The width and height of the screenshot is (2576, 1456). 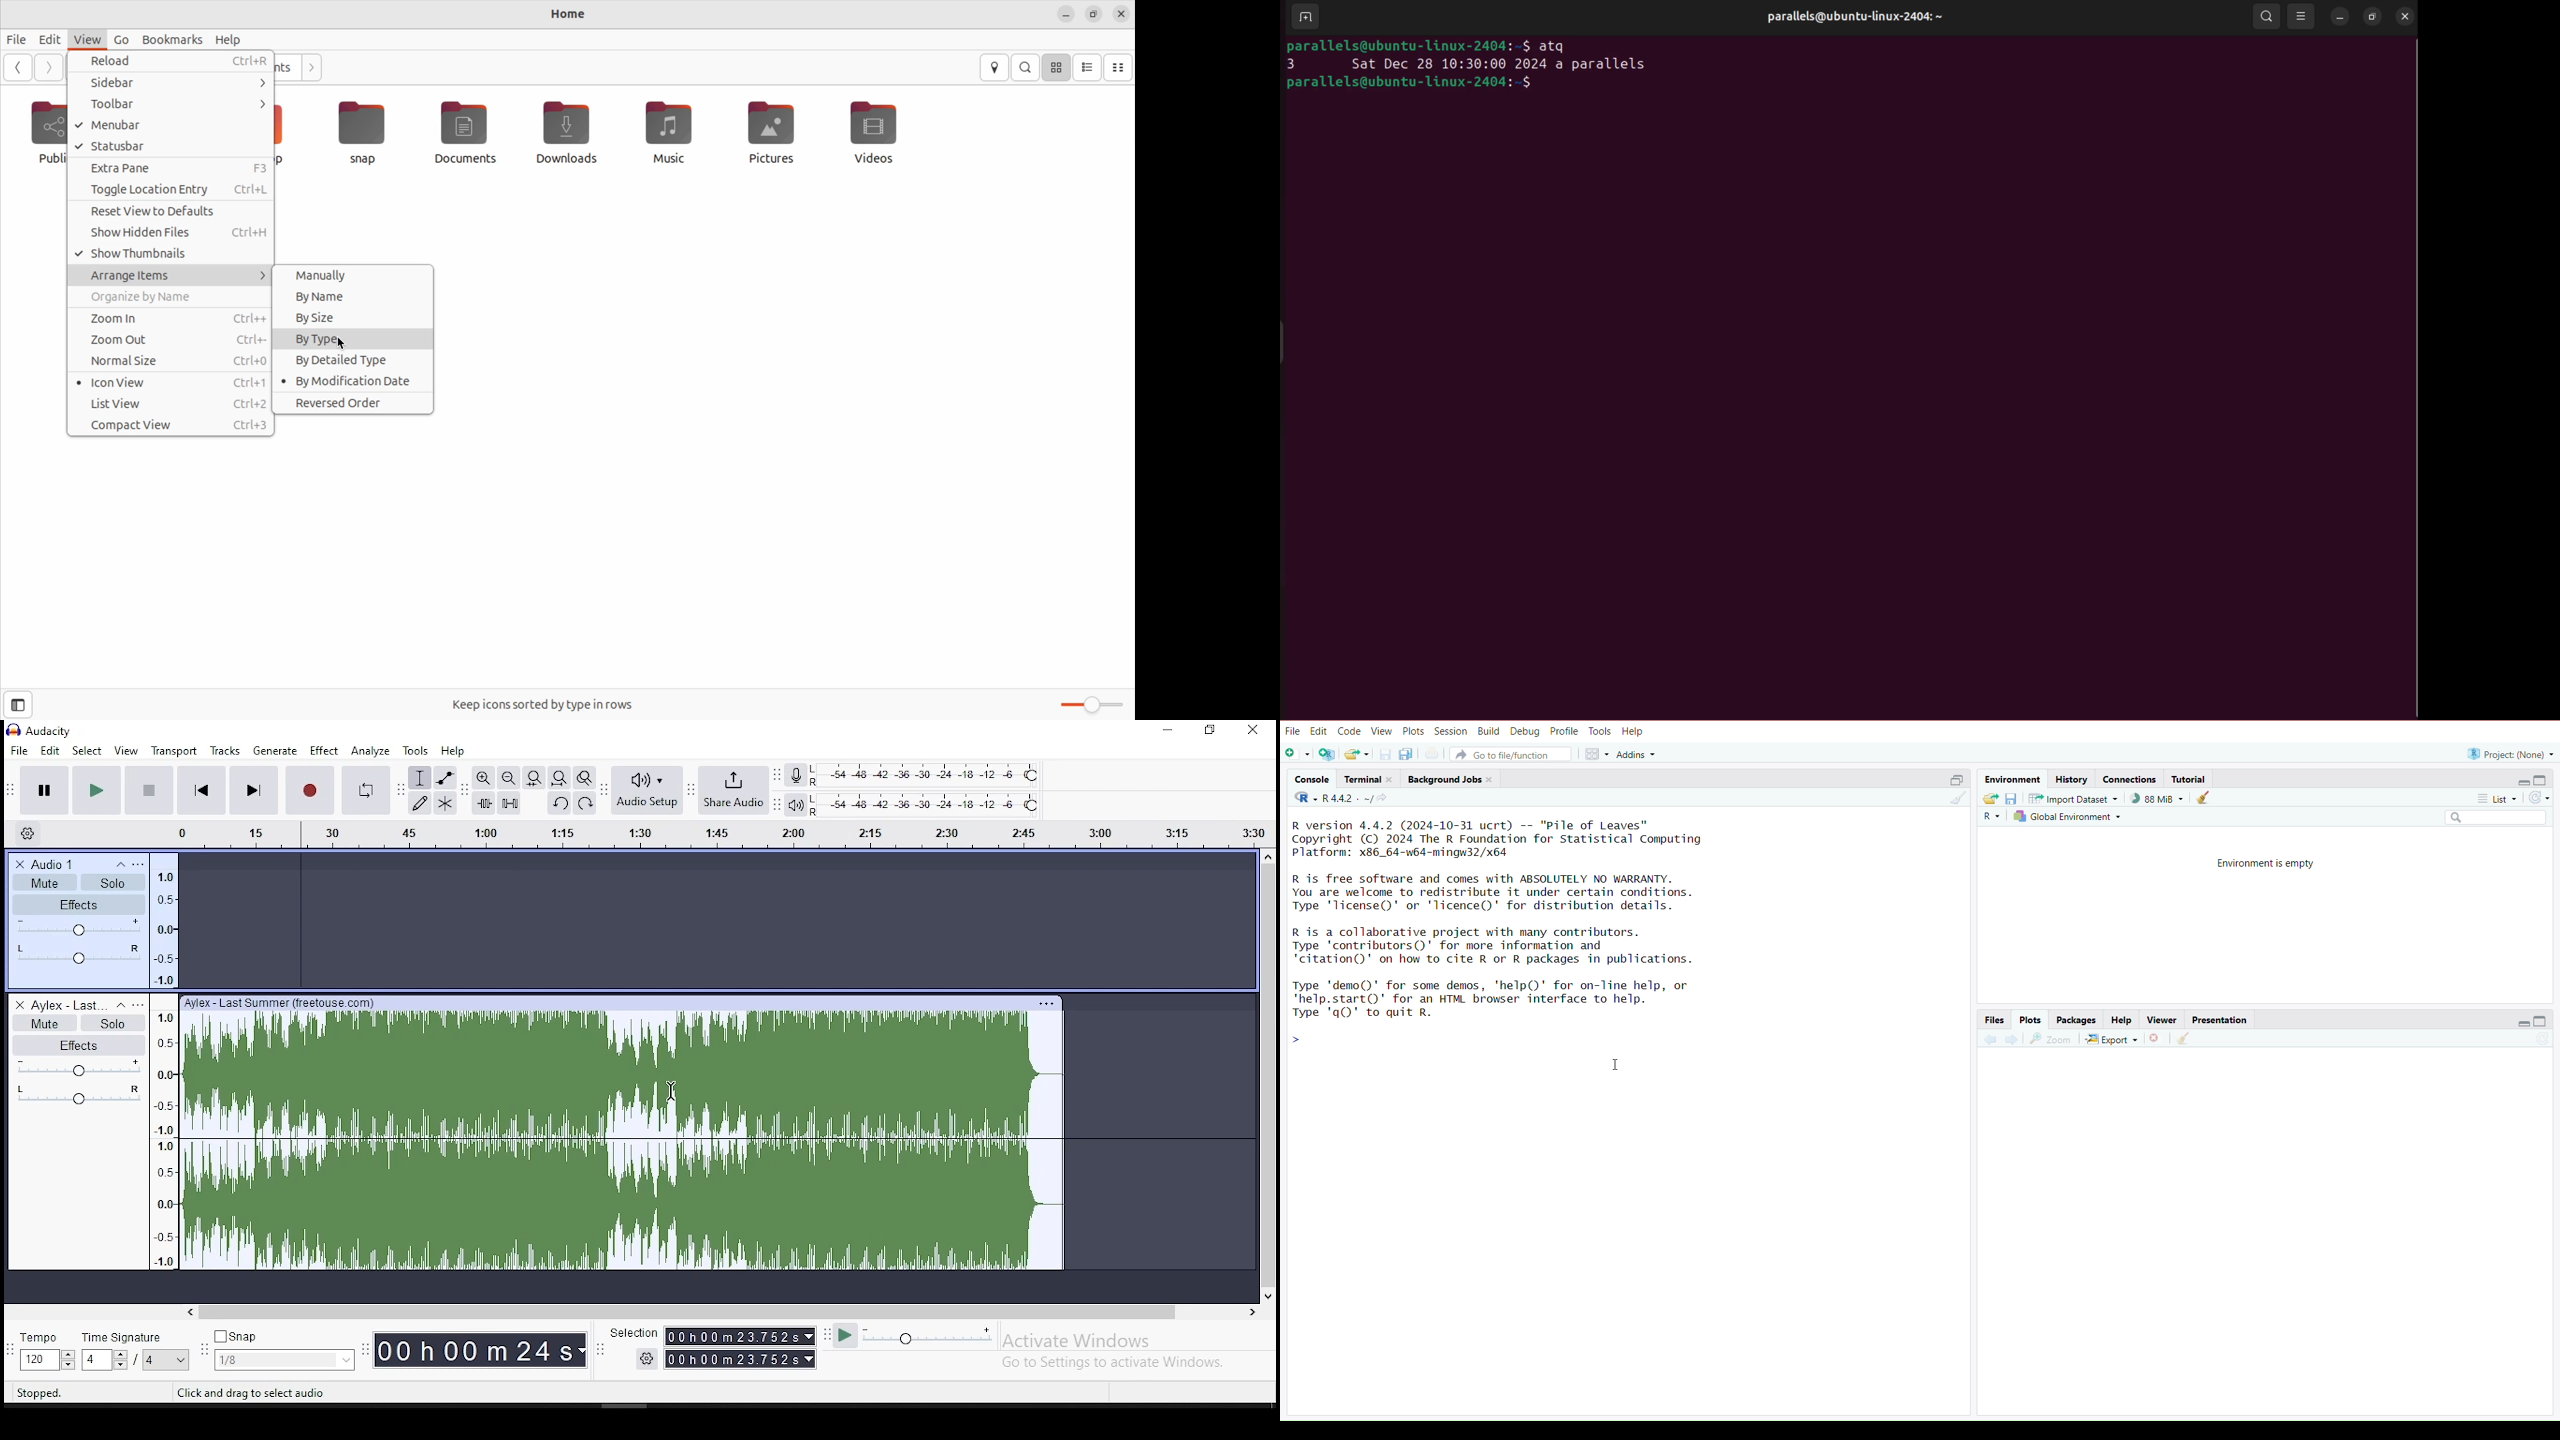 I want to click on snap, so click(x=286, y=1351).